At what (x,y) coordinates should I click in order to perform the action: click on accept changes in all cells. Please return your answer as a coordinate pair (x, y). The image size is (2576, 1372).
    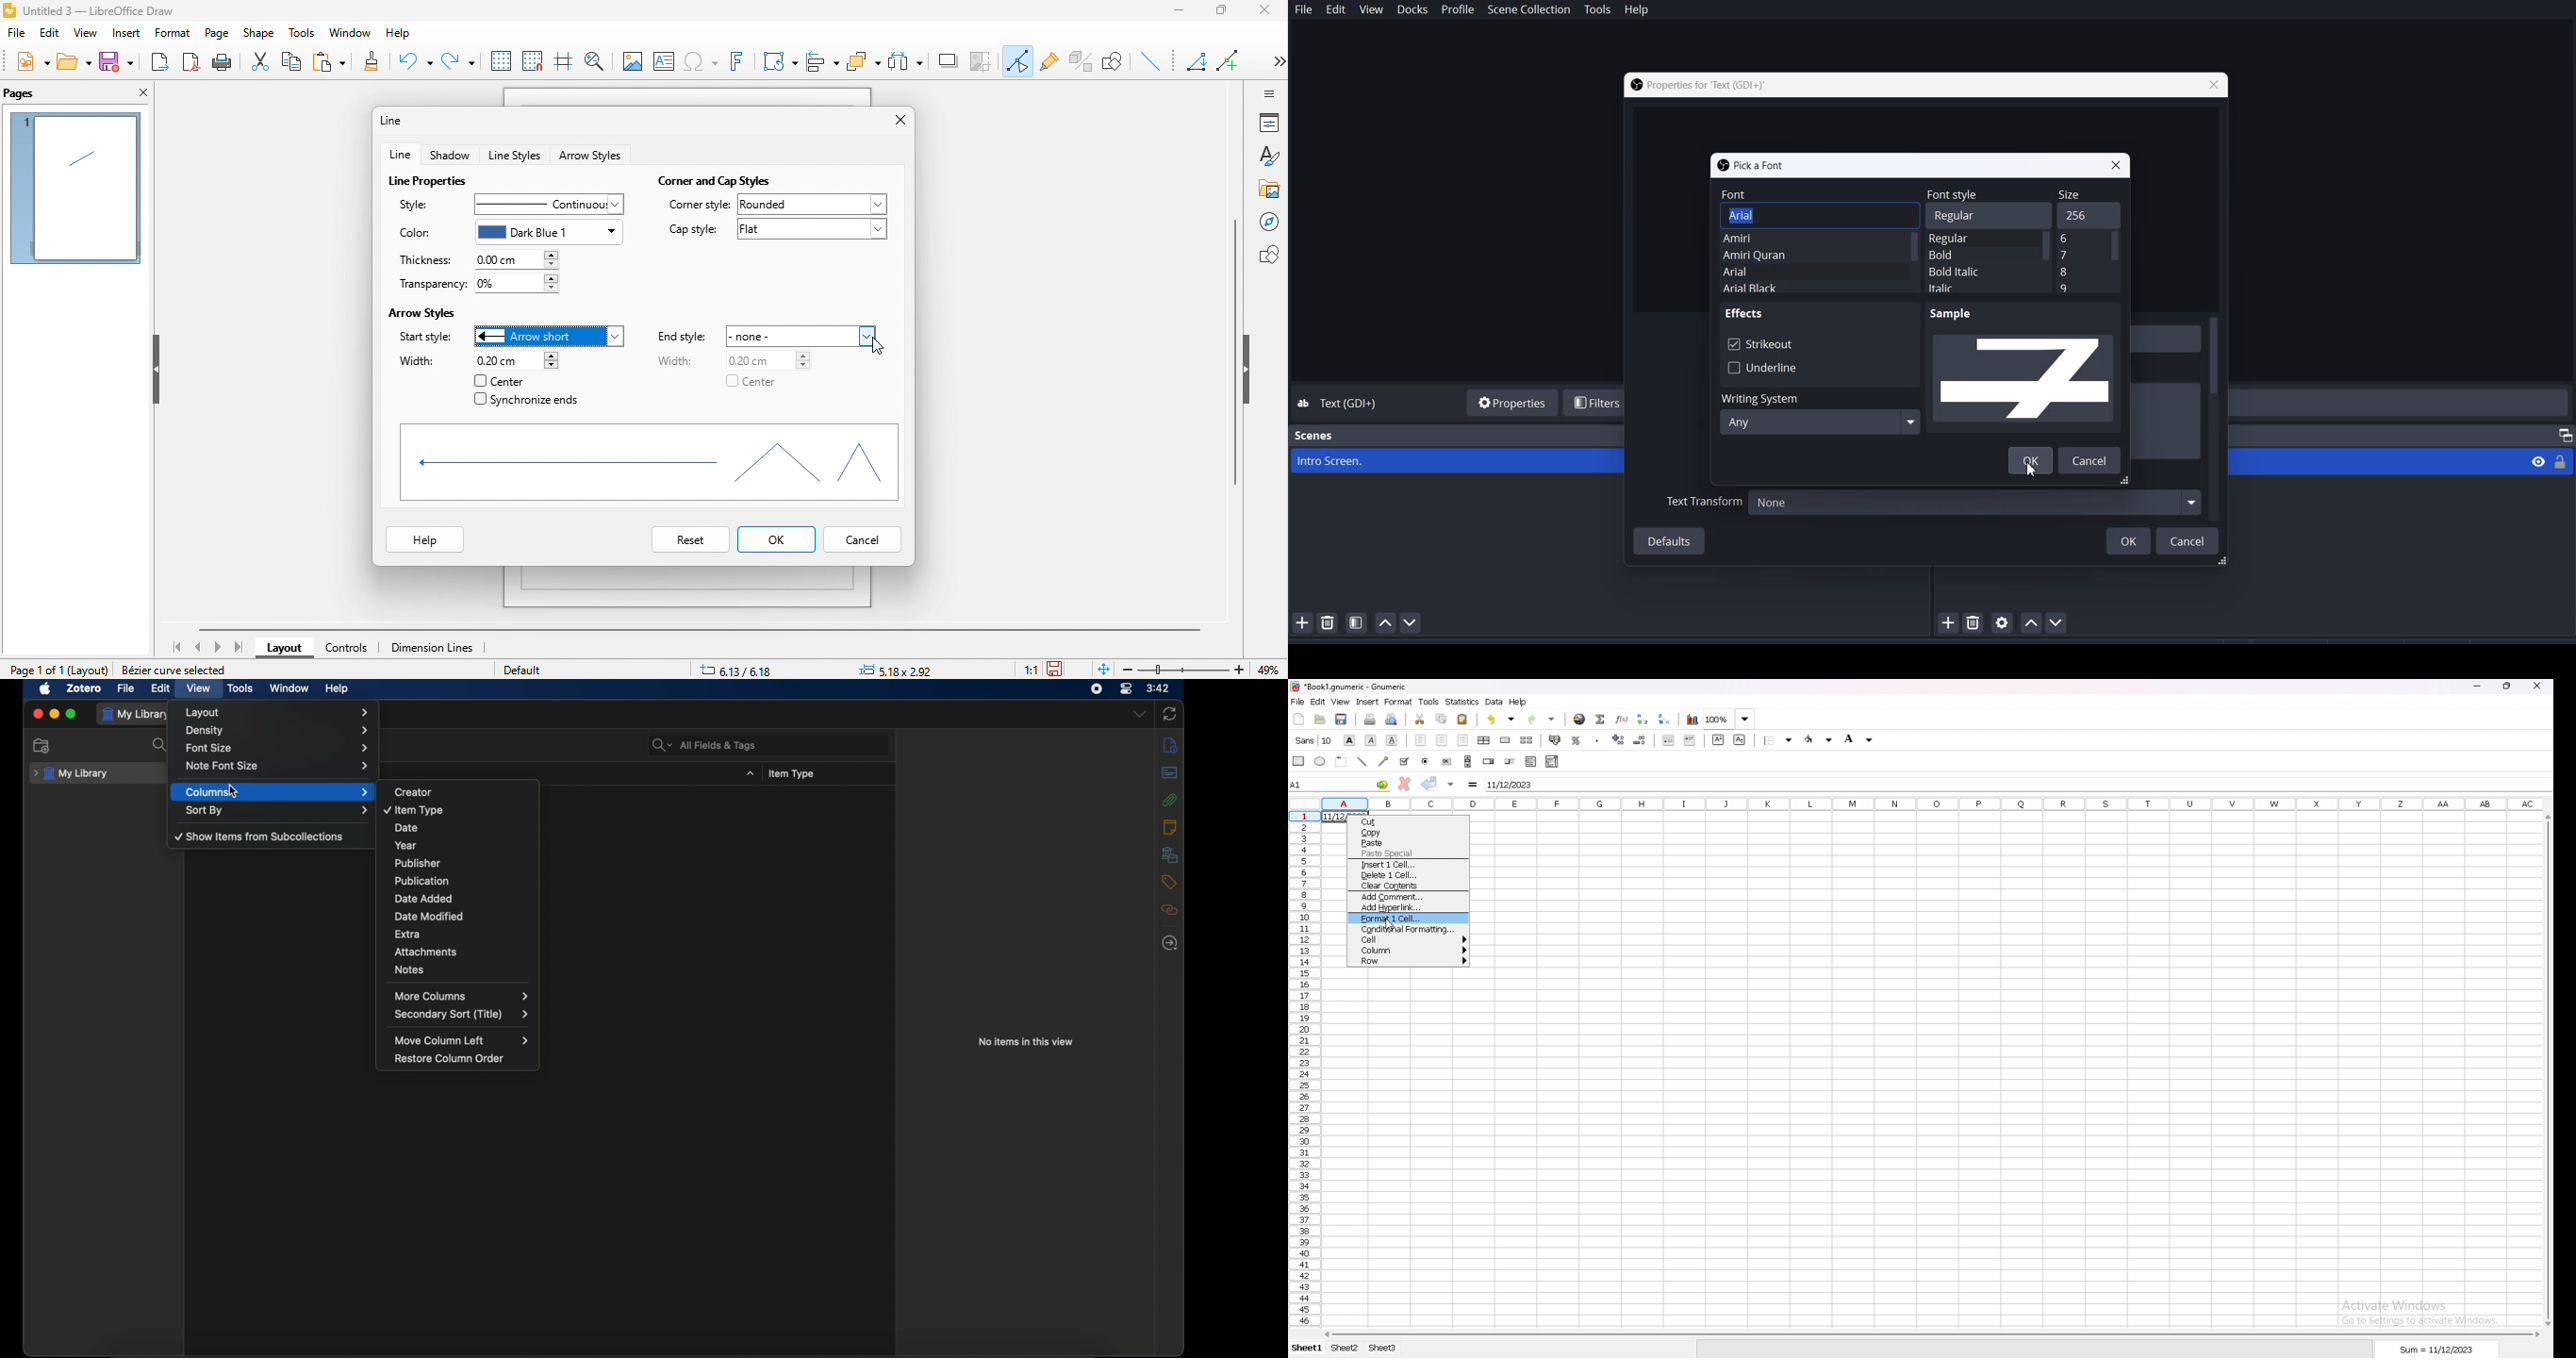
    Looking at the image, I should click on (1451, 784).